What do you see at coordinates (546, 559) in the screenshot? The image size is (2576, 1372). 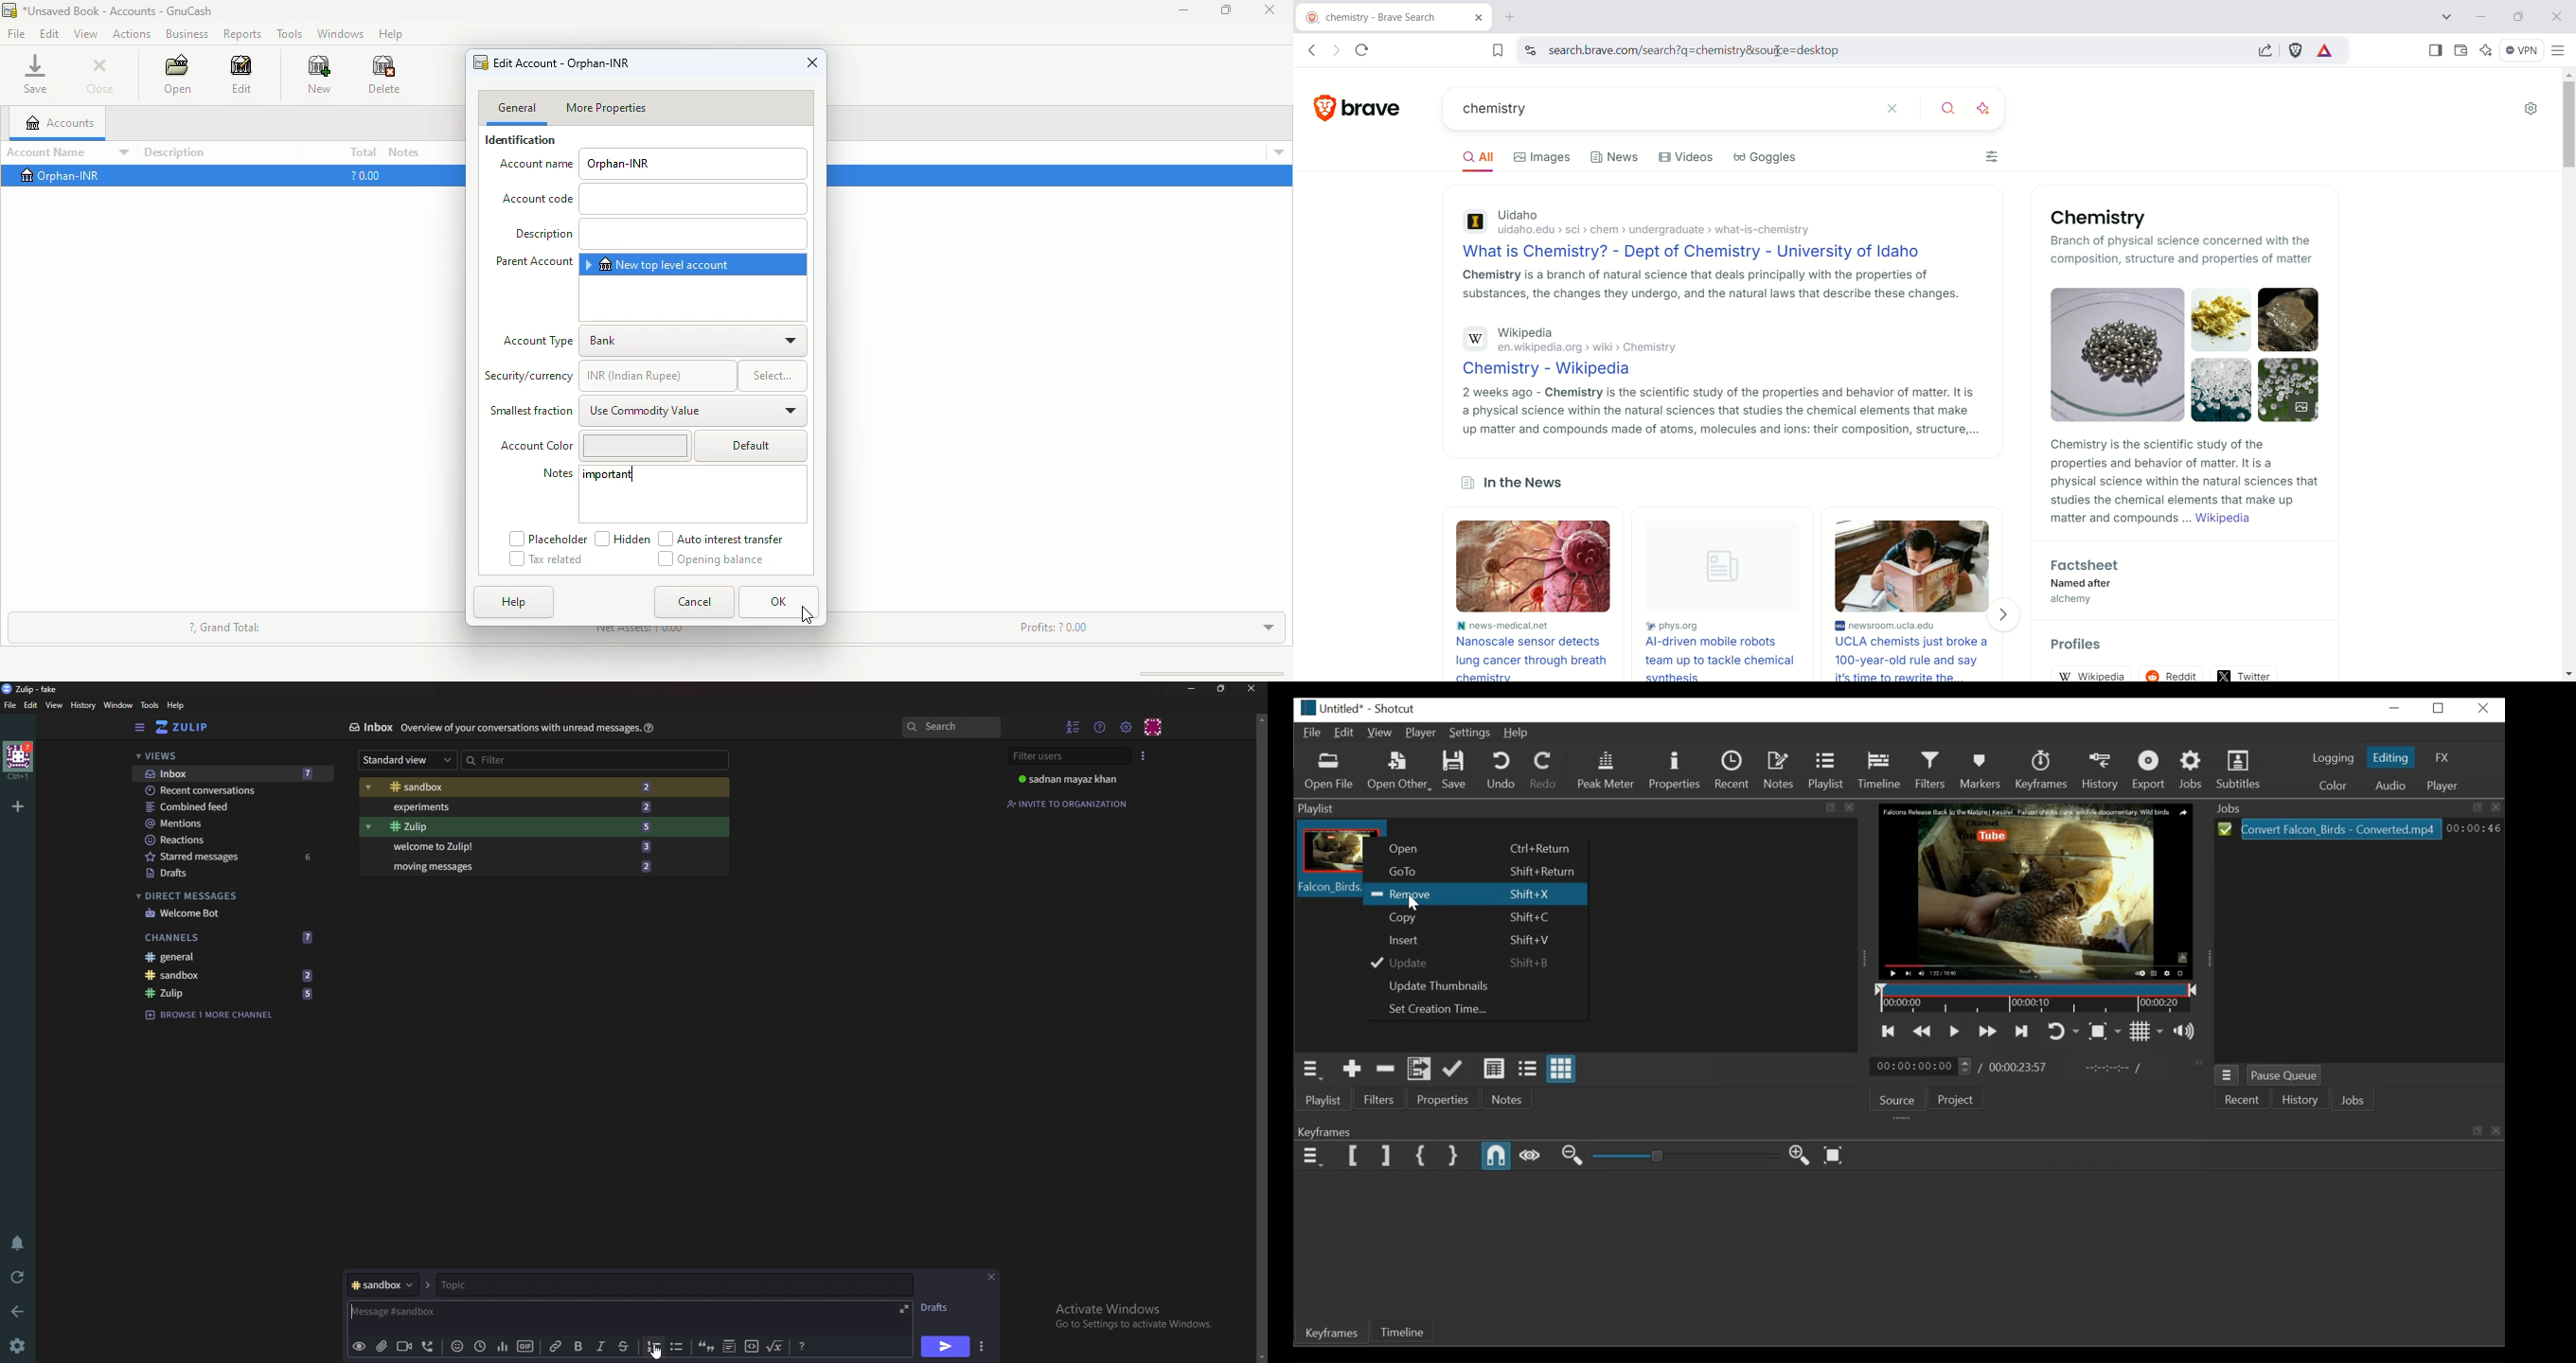 I see `tax related` at bounding box center [546, 559].